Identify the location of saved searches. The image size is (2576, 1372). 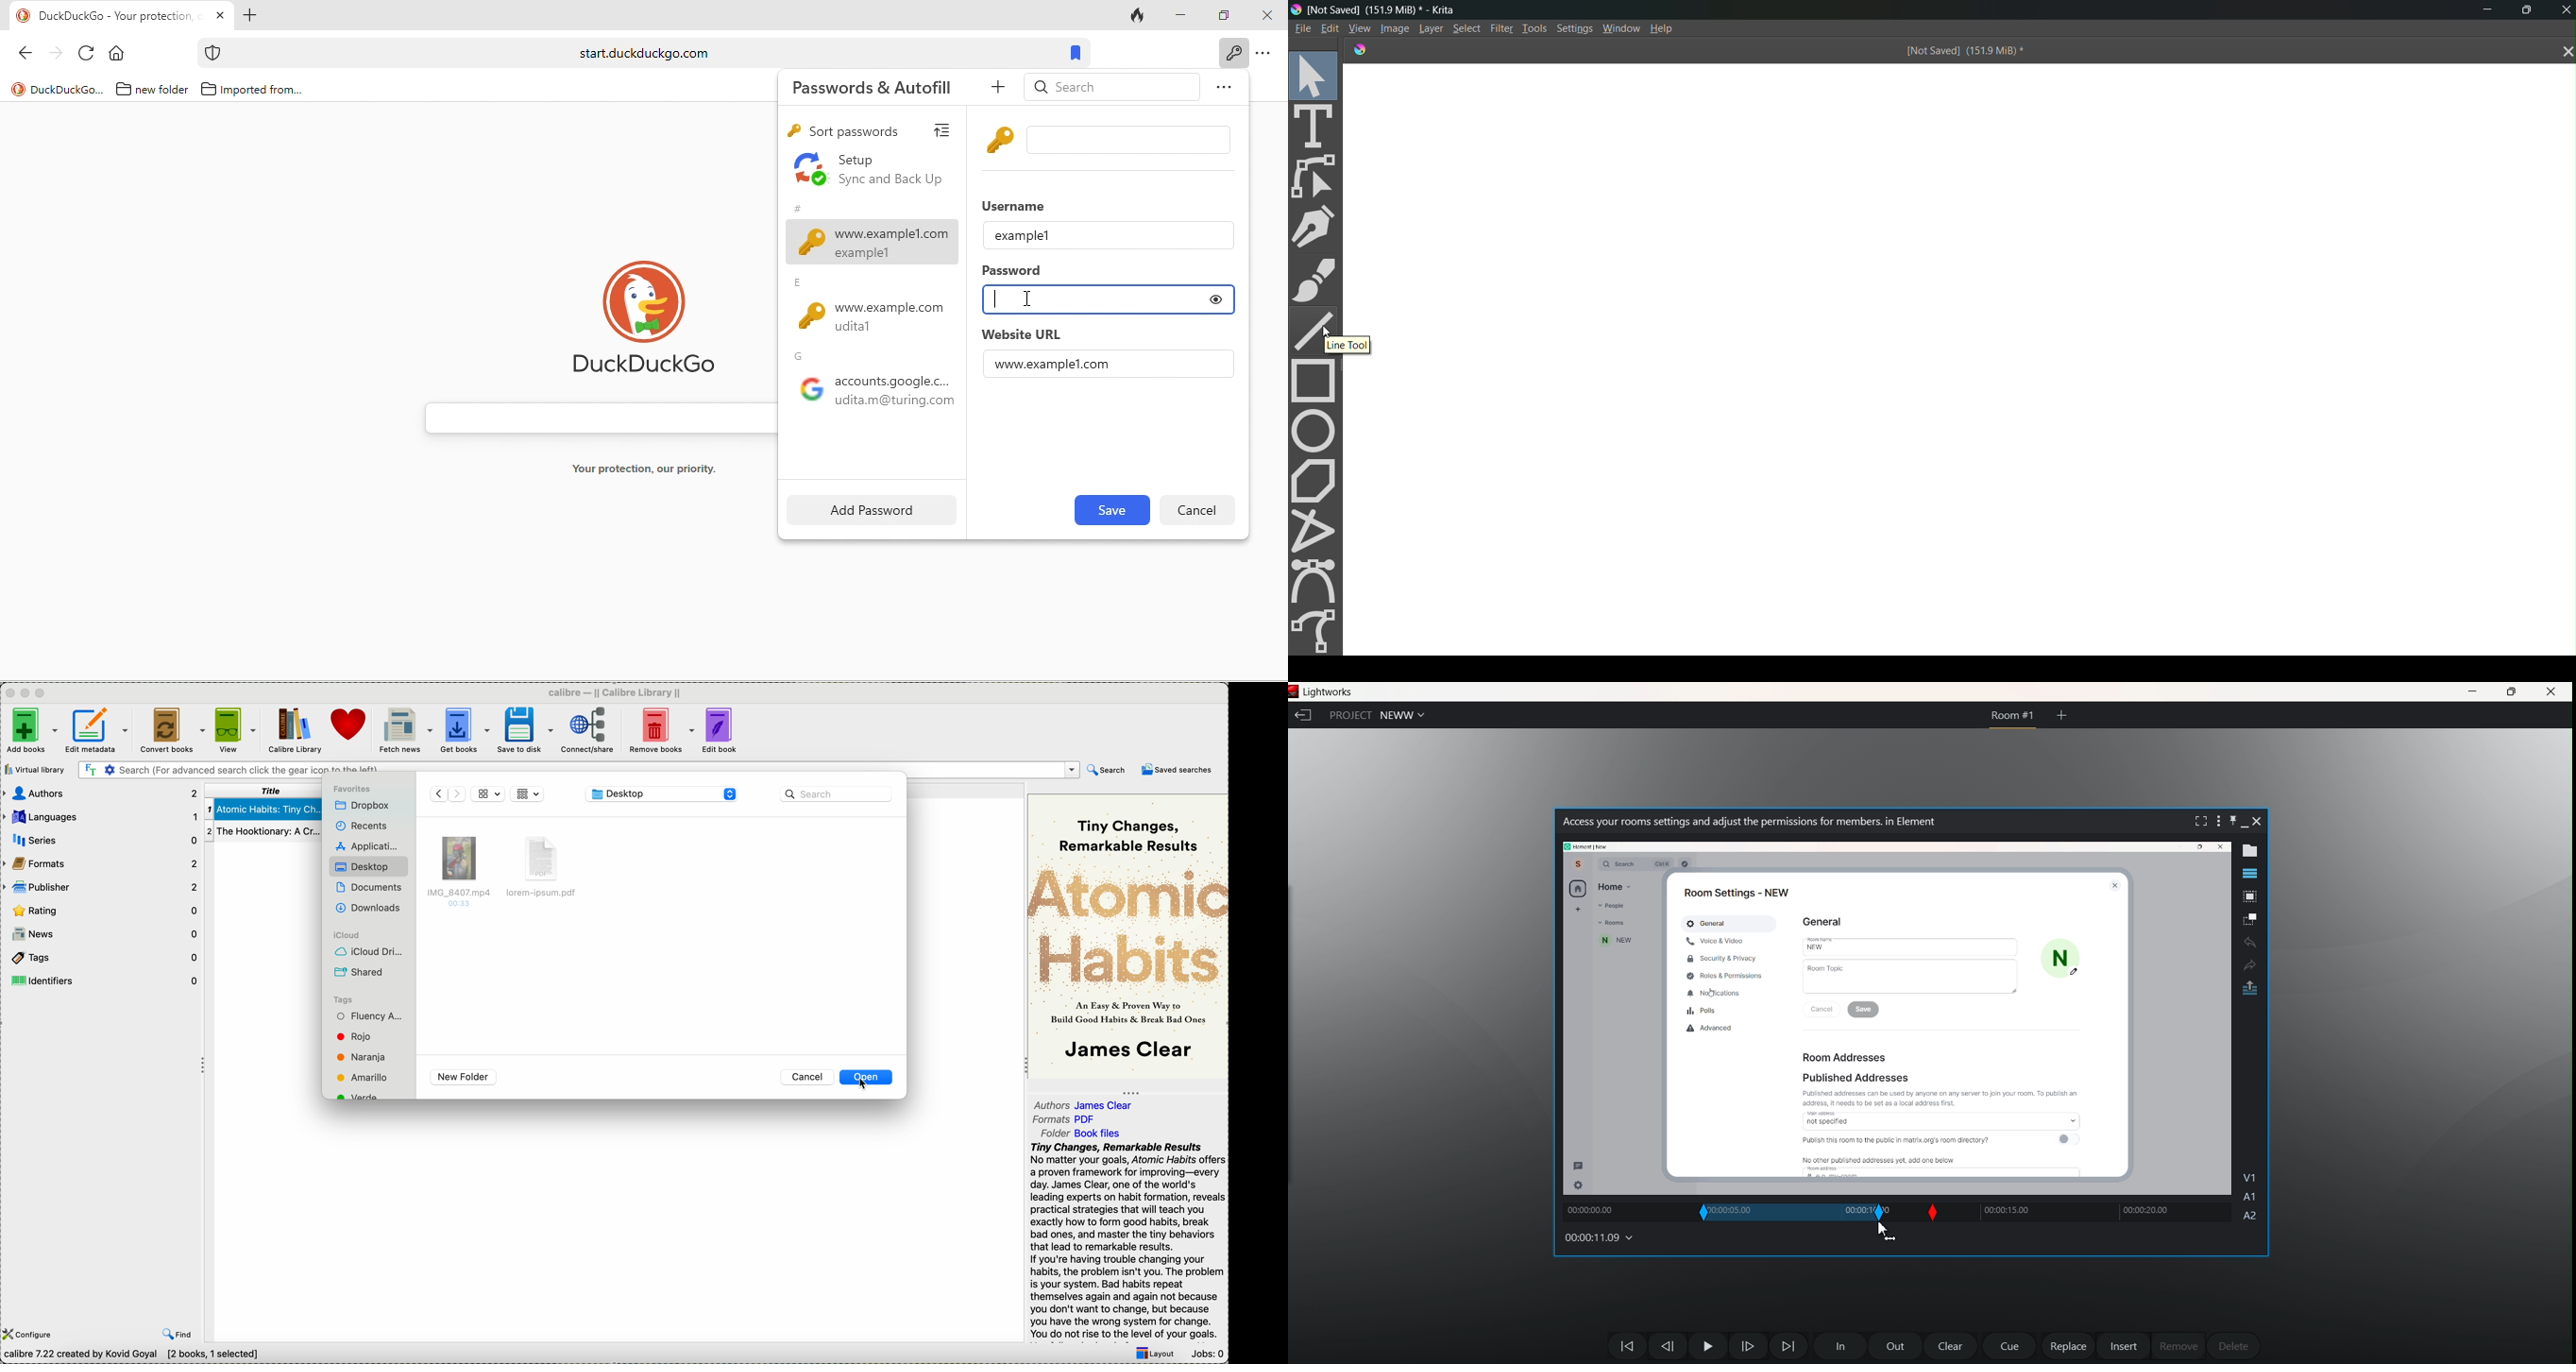
(1177, 772).